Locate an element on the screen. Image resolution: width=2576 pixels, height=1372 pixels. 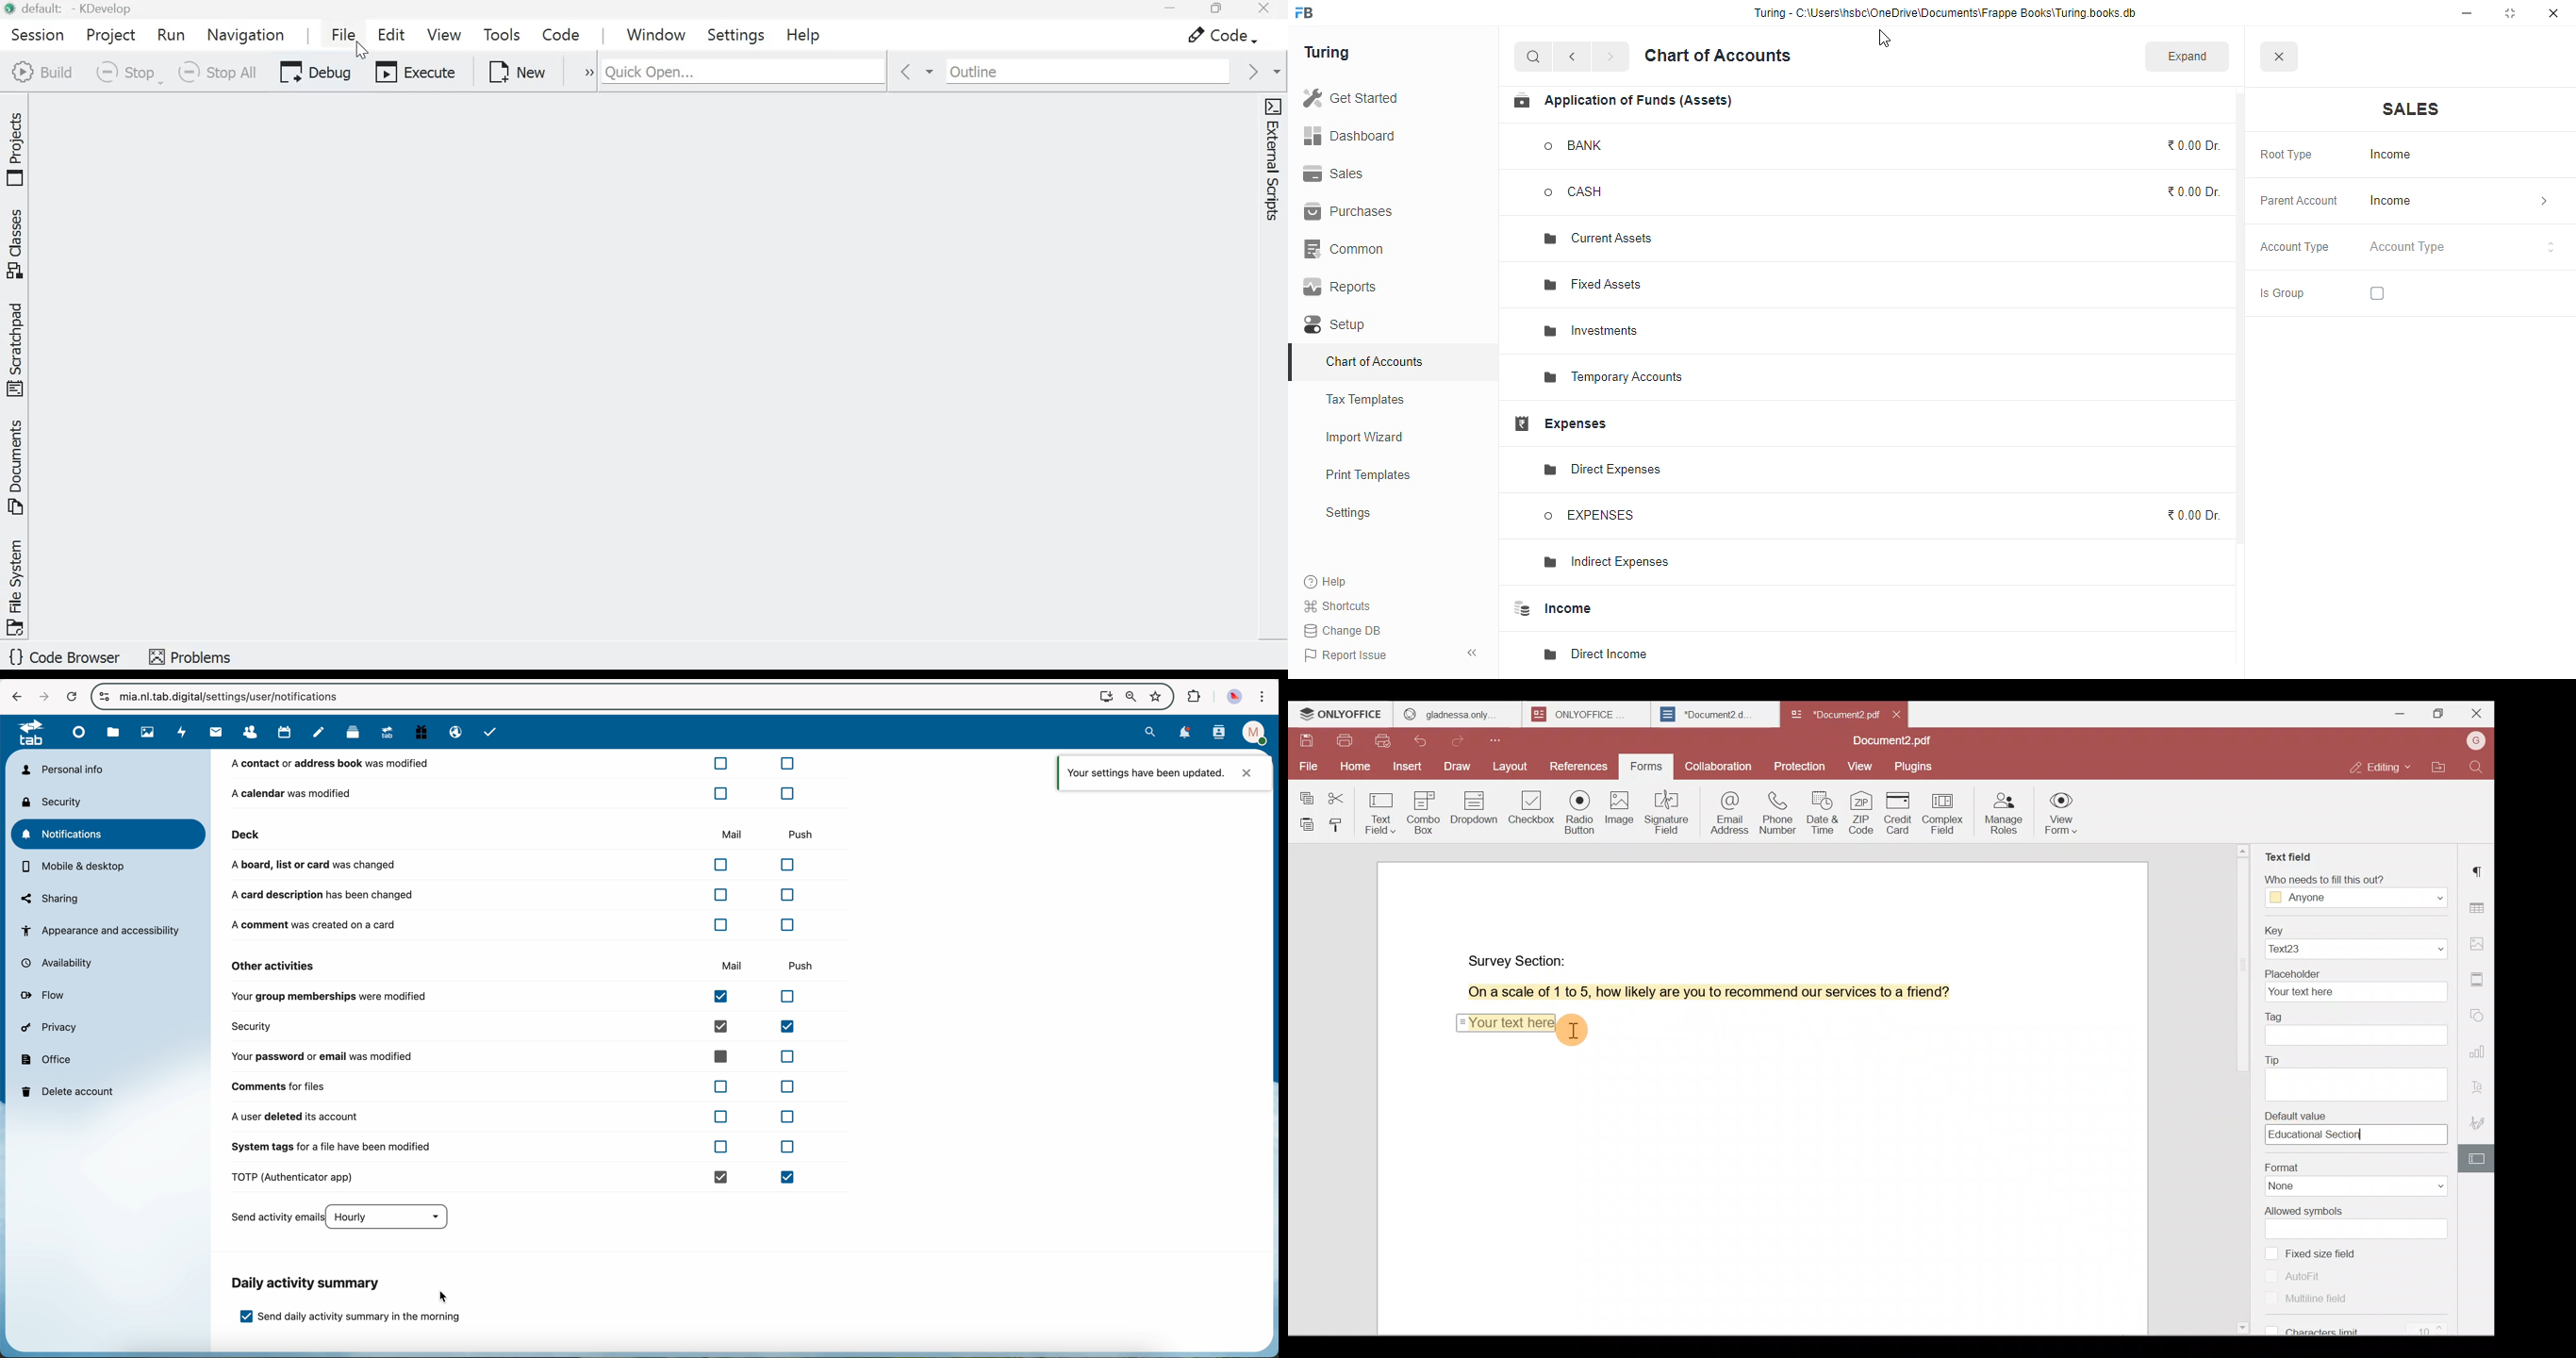
sales is located at coordinates (2411, 109).